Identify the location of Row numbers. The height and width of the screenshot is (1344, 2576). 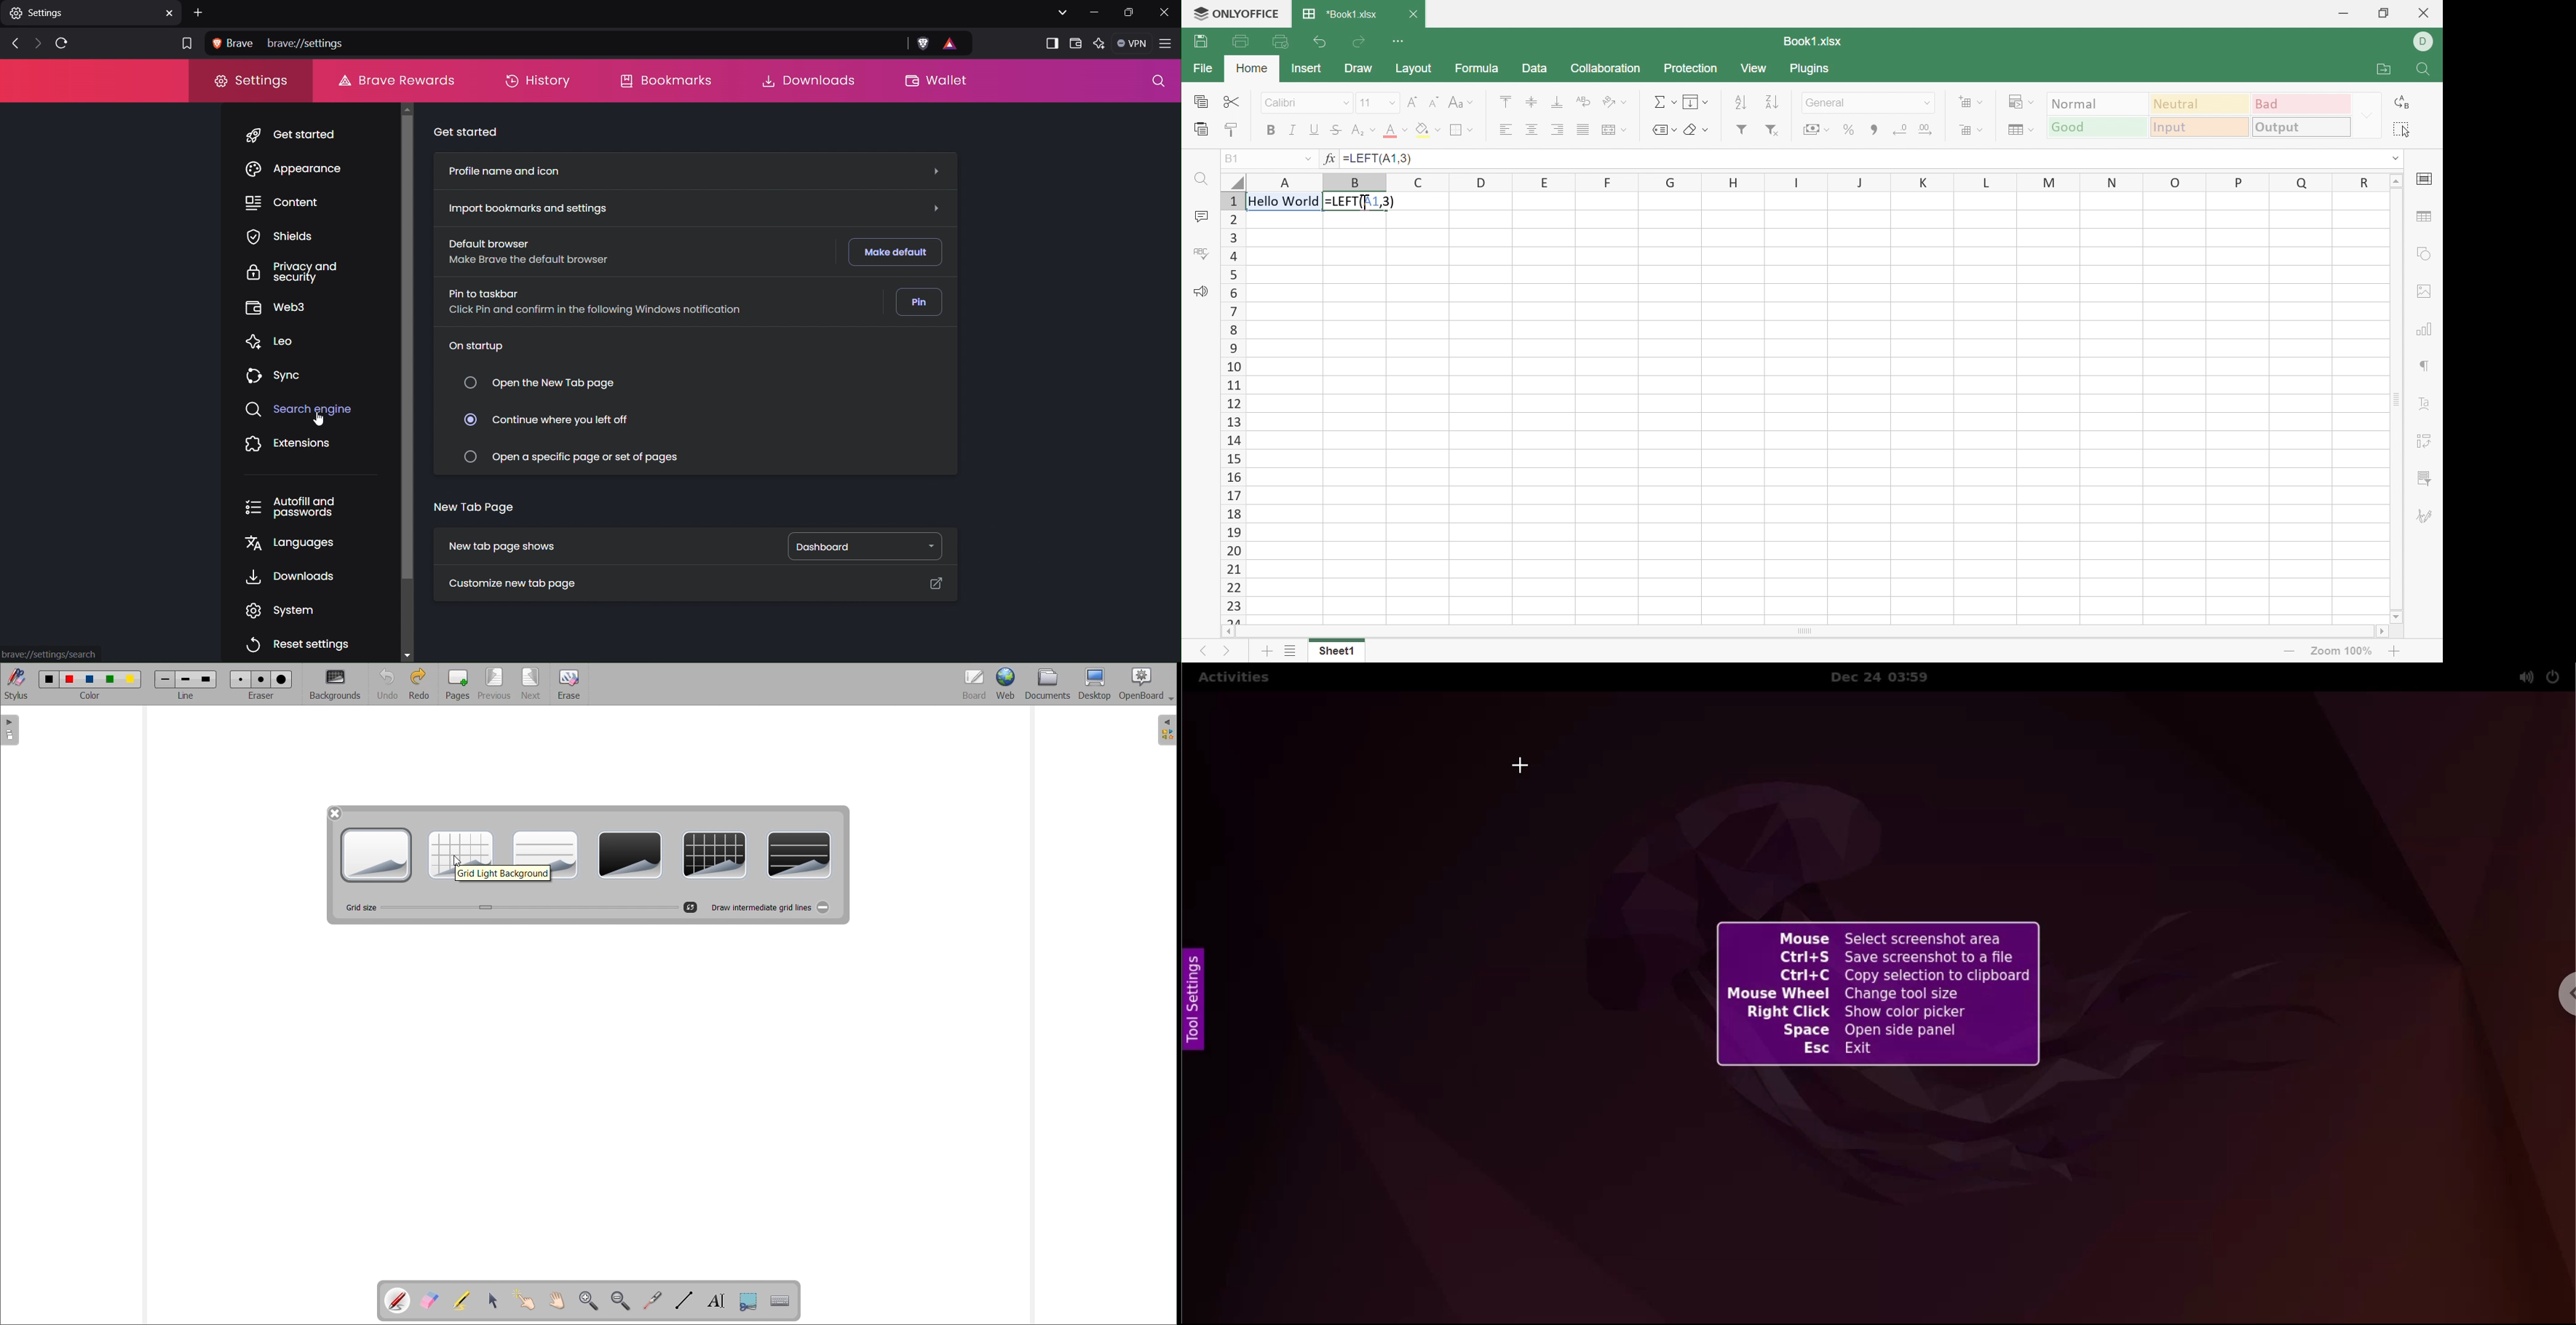
(1233, 407).